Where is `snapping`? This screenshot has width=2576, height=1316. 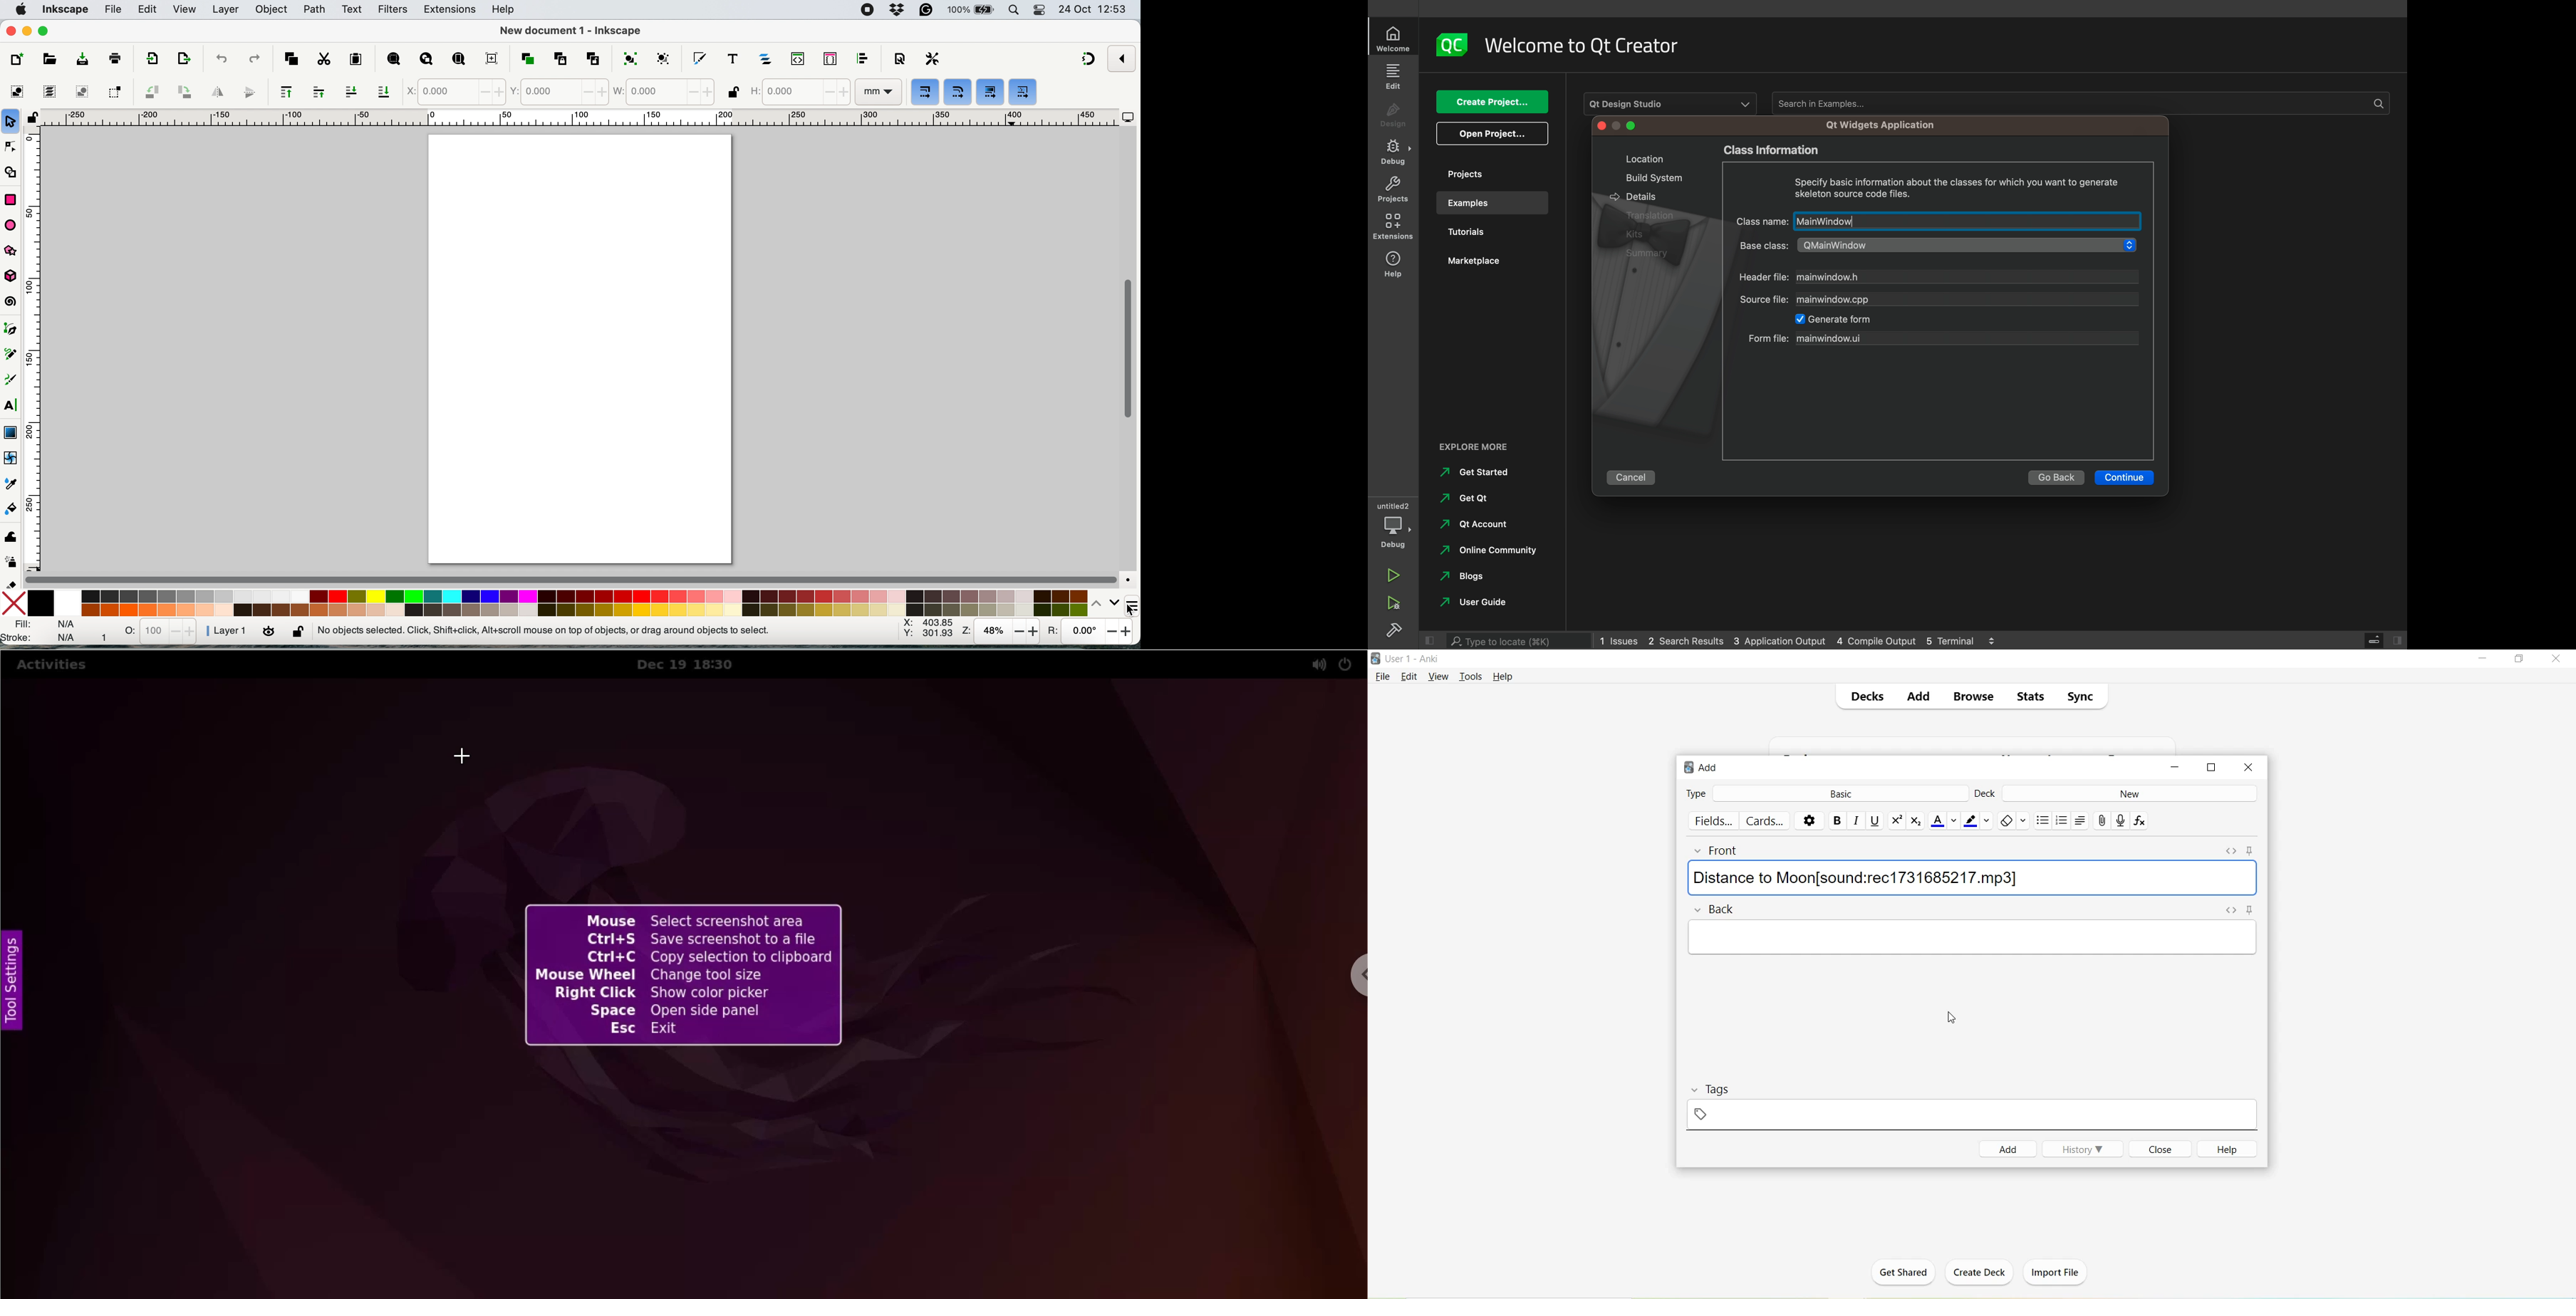
snapping is located at coordinates (1085, 61).